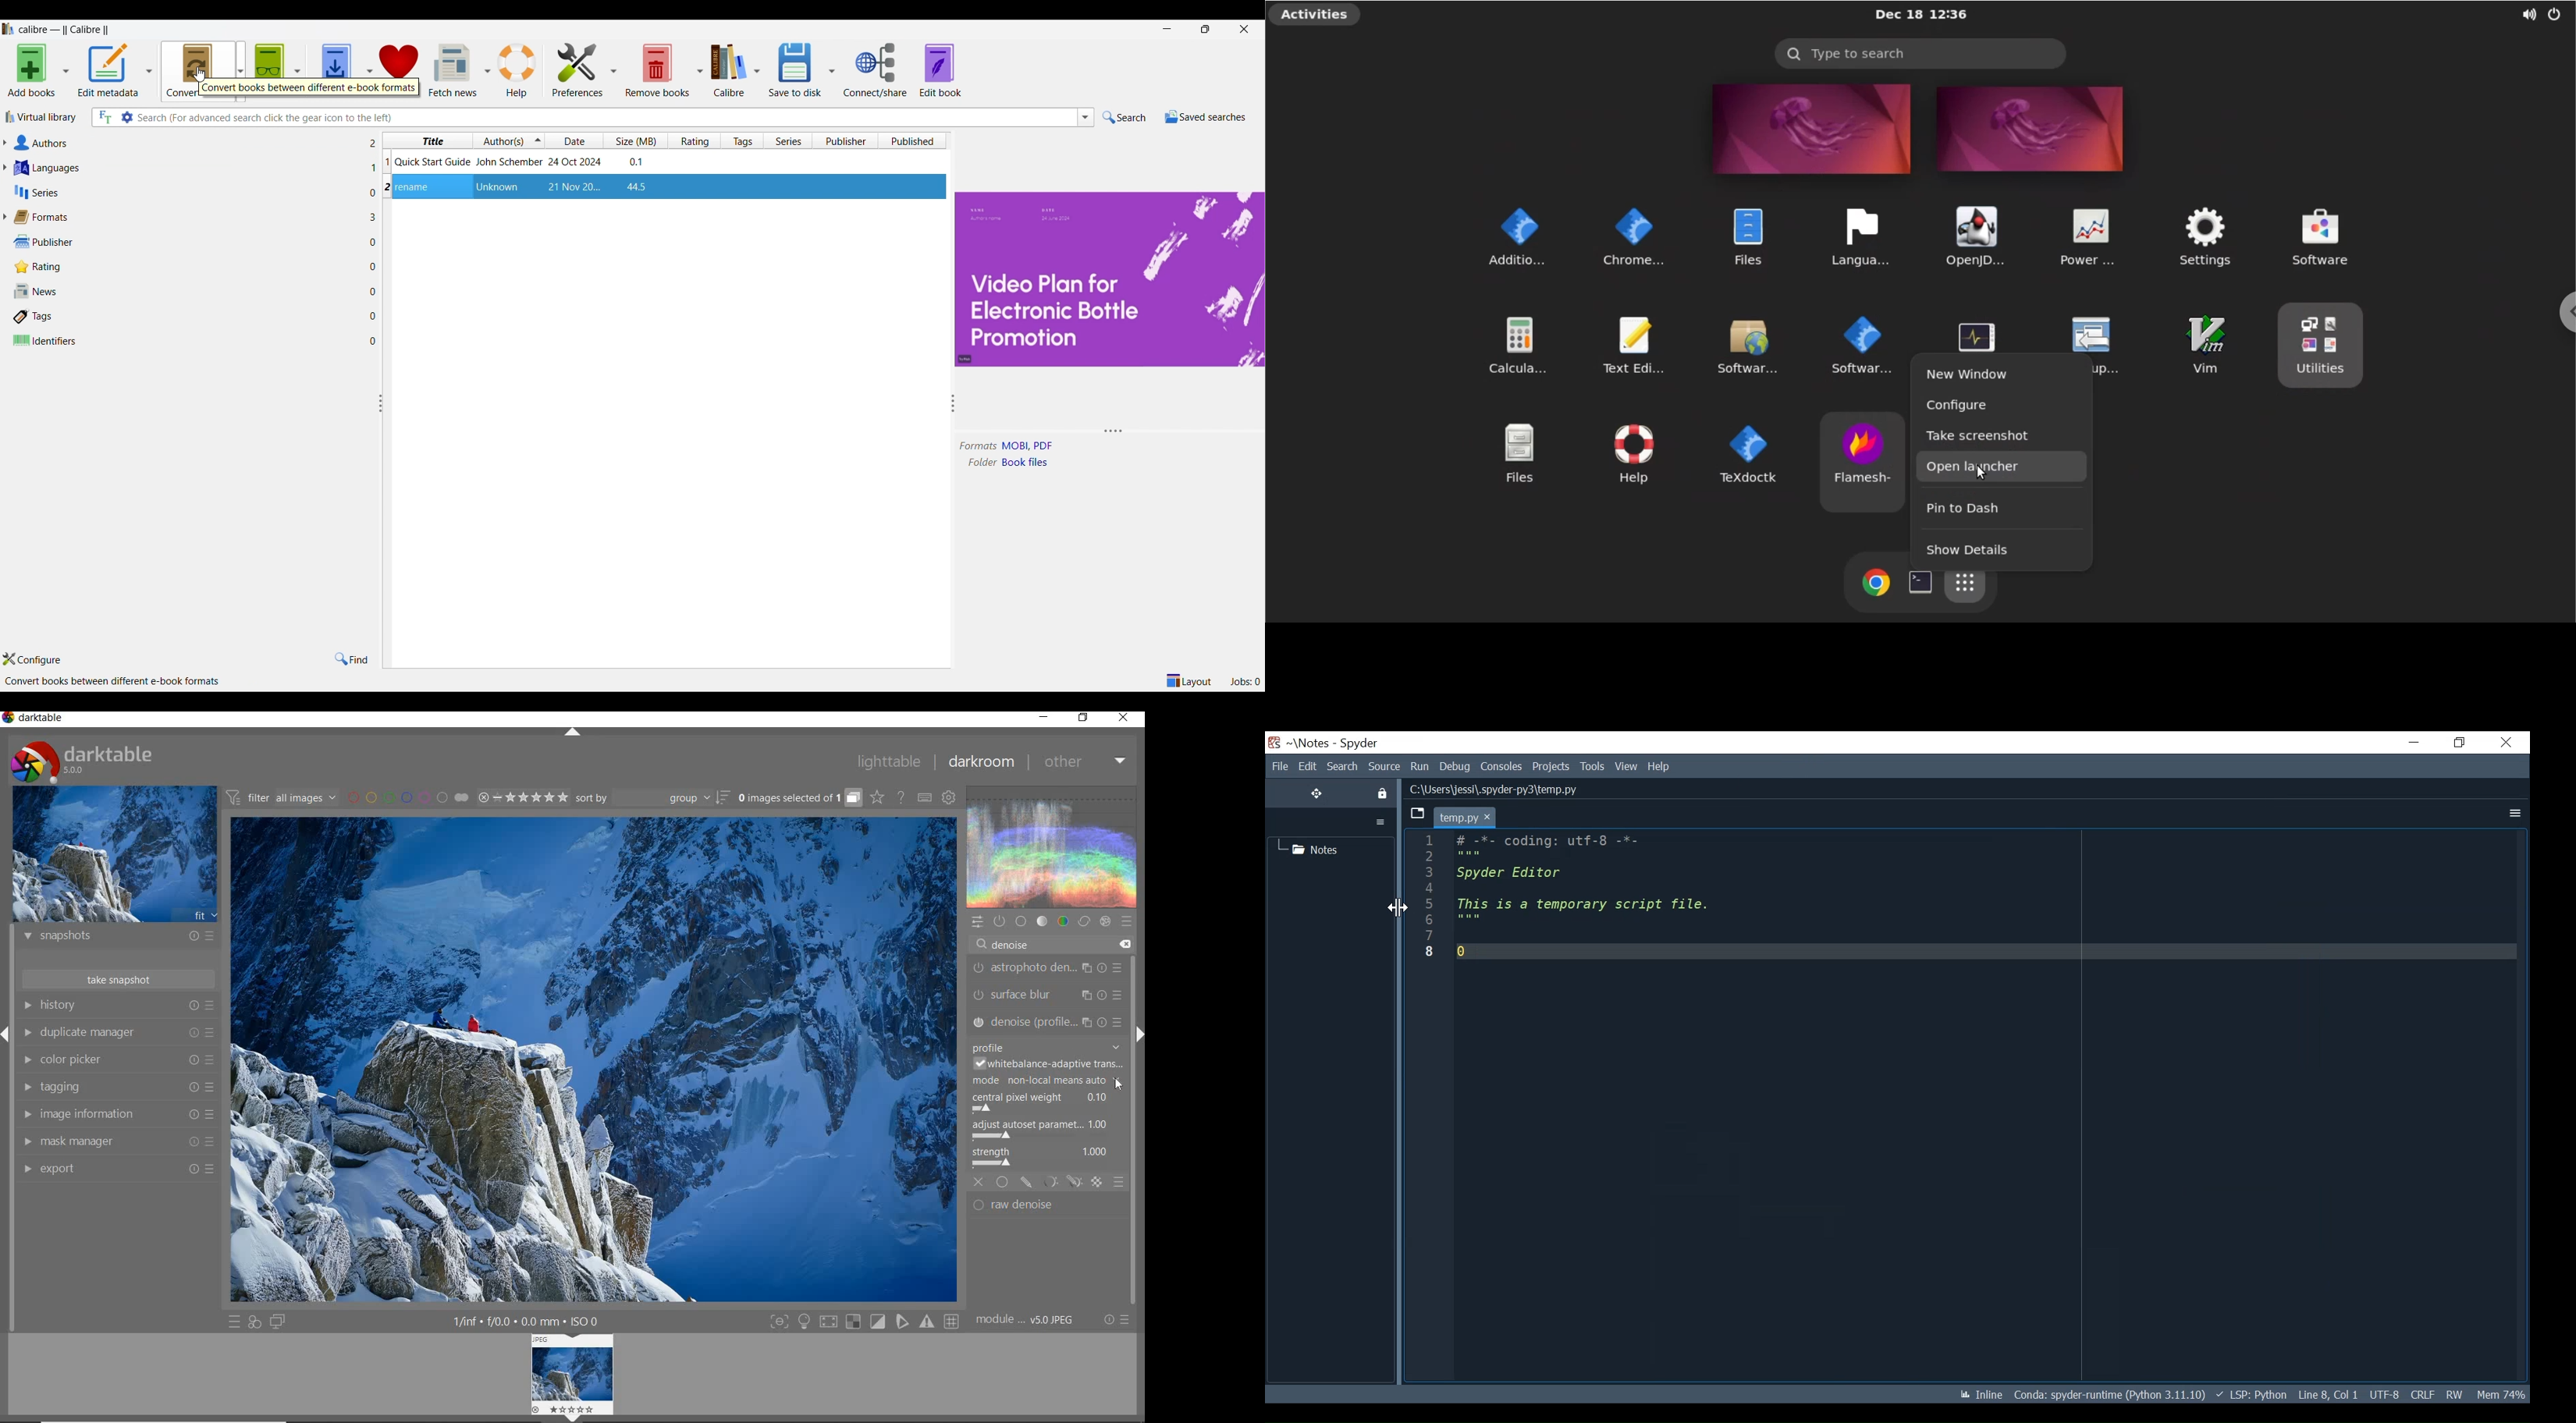 The width and height of the screenshot is (2576, 1428). Describe the element at coordinates (1770, 908) in the screenshot. I see `# -*- coding: utf-8 -*-Spyder EditorThis is a temporary script file.` at that location.